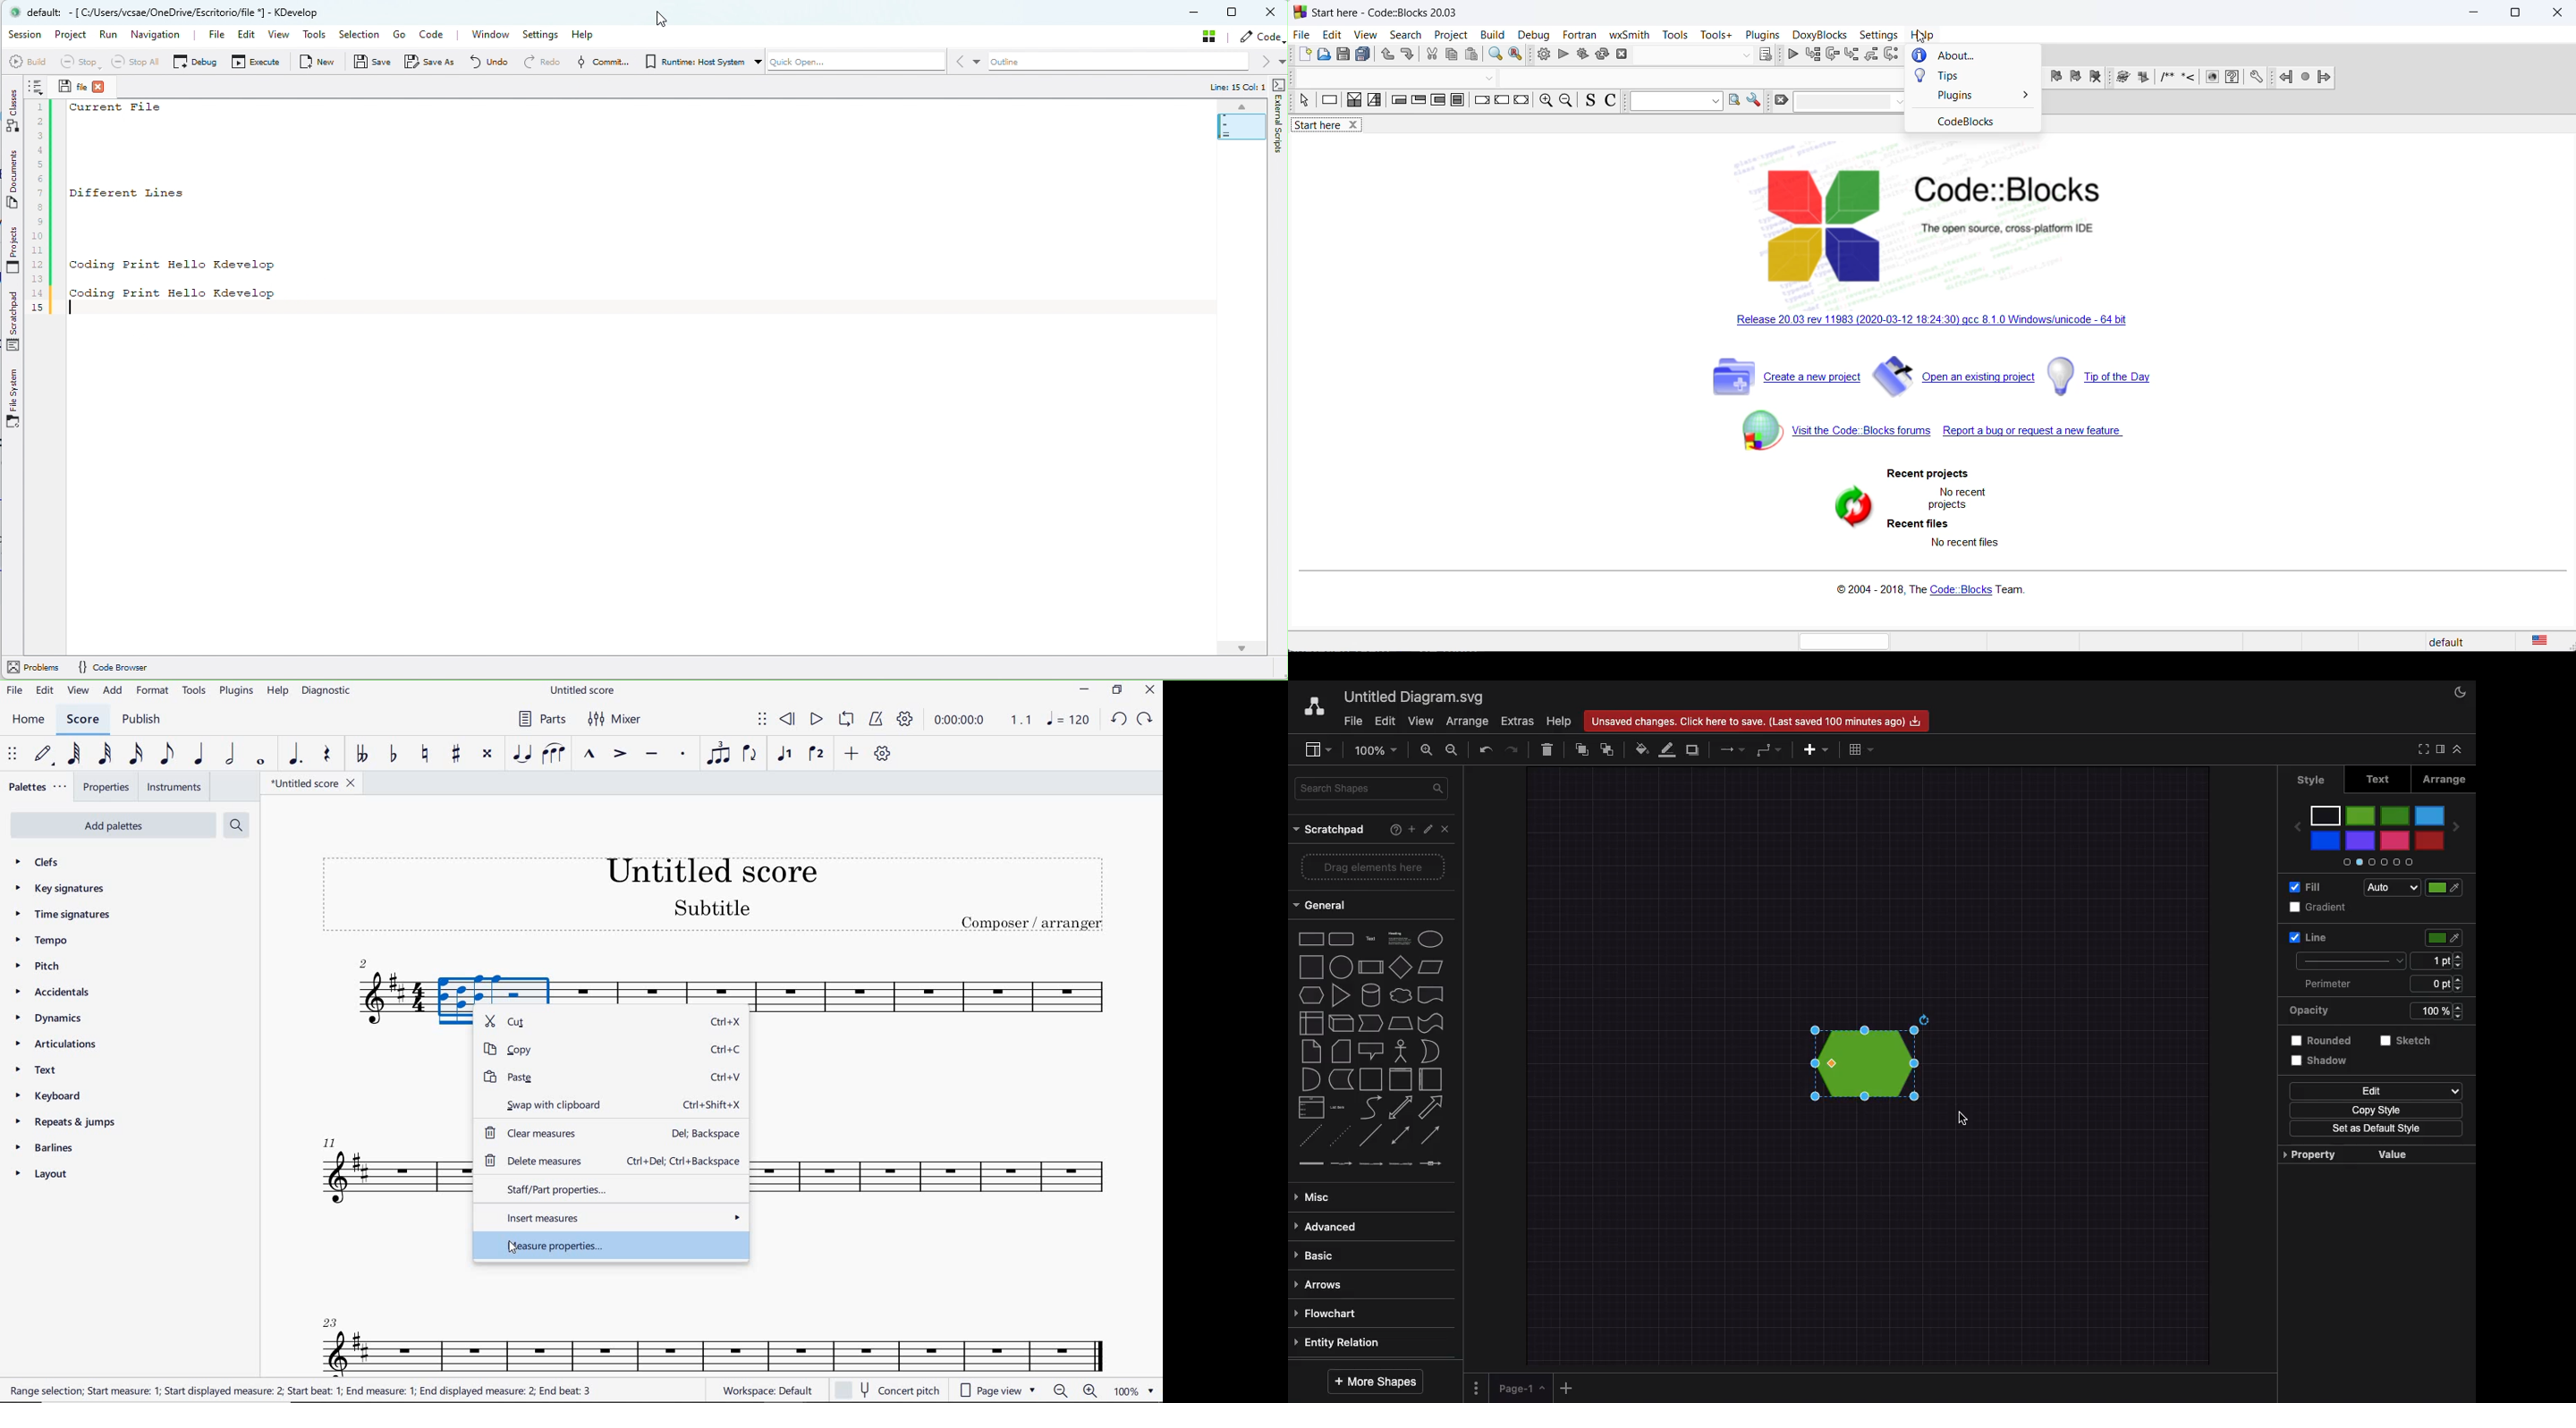 Image resolution: width=2576 pixels, height=1428 pixels. What do you see at coordinates (2315, 1156) in the screenshot?
I see `Property` at bounding box center [2315, 1156].